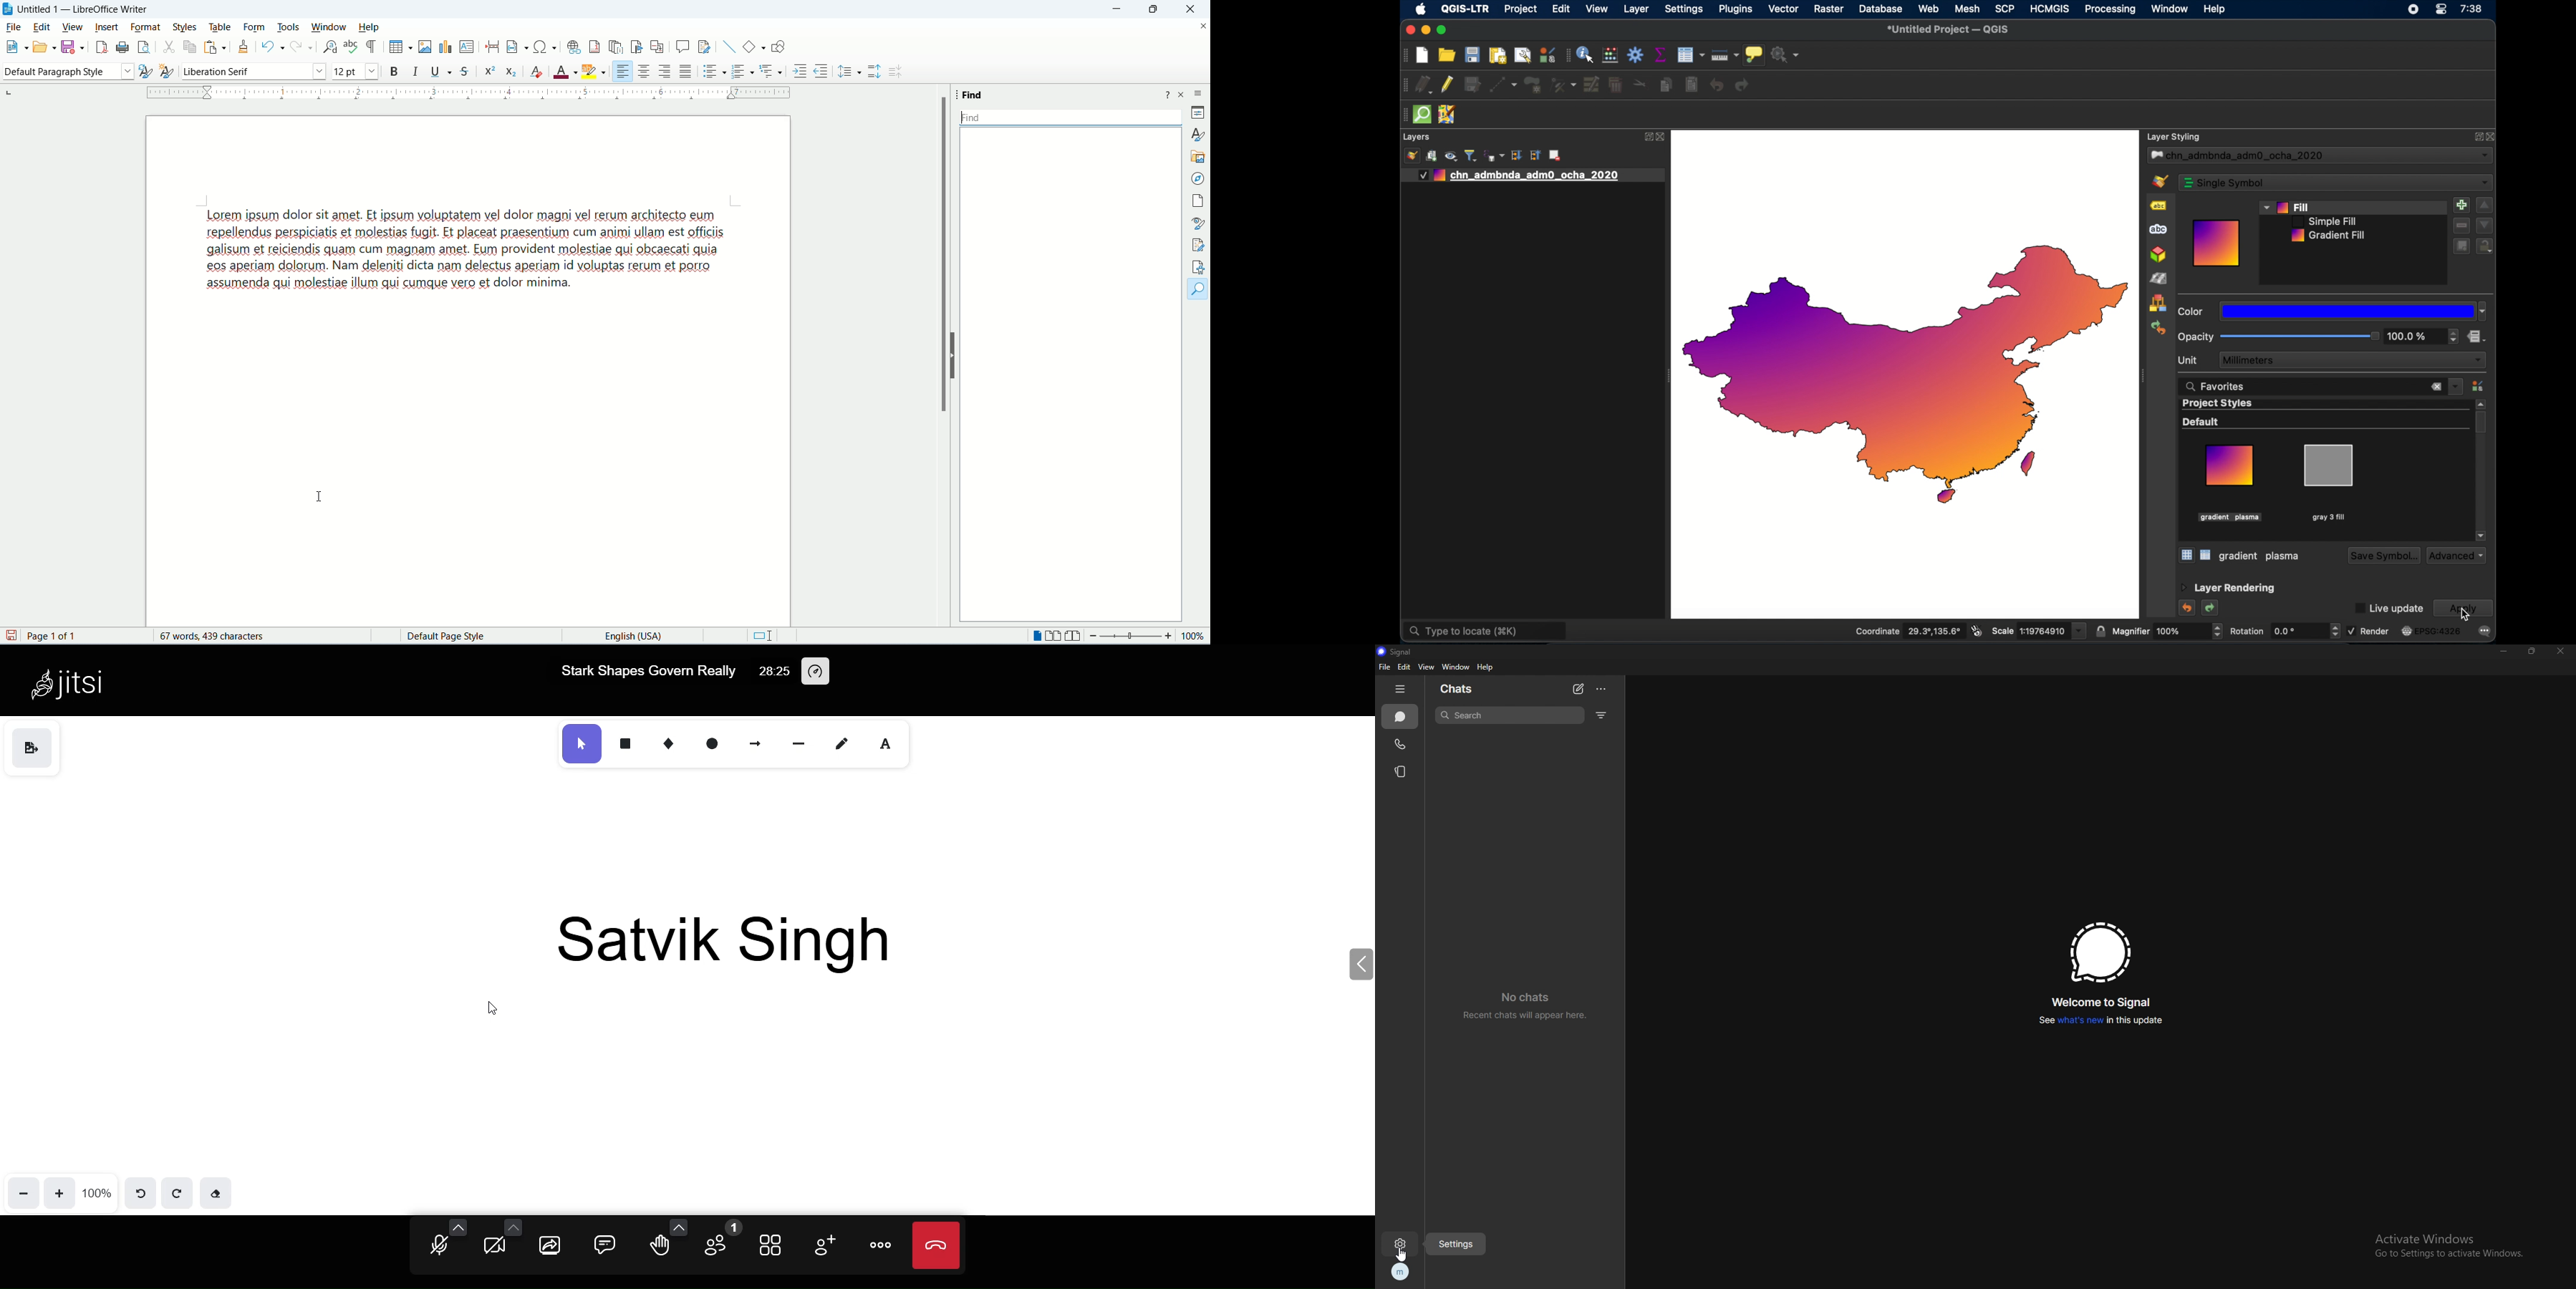  Describe the element at coordinates (1075, 637) in the screenshot. I see `book view` at that location.